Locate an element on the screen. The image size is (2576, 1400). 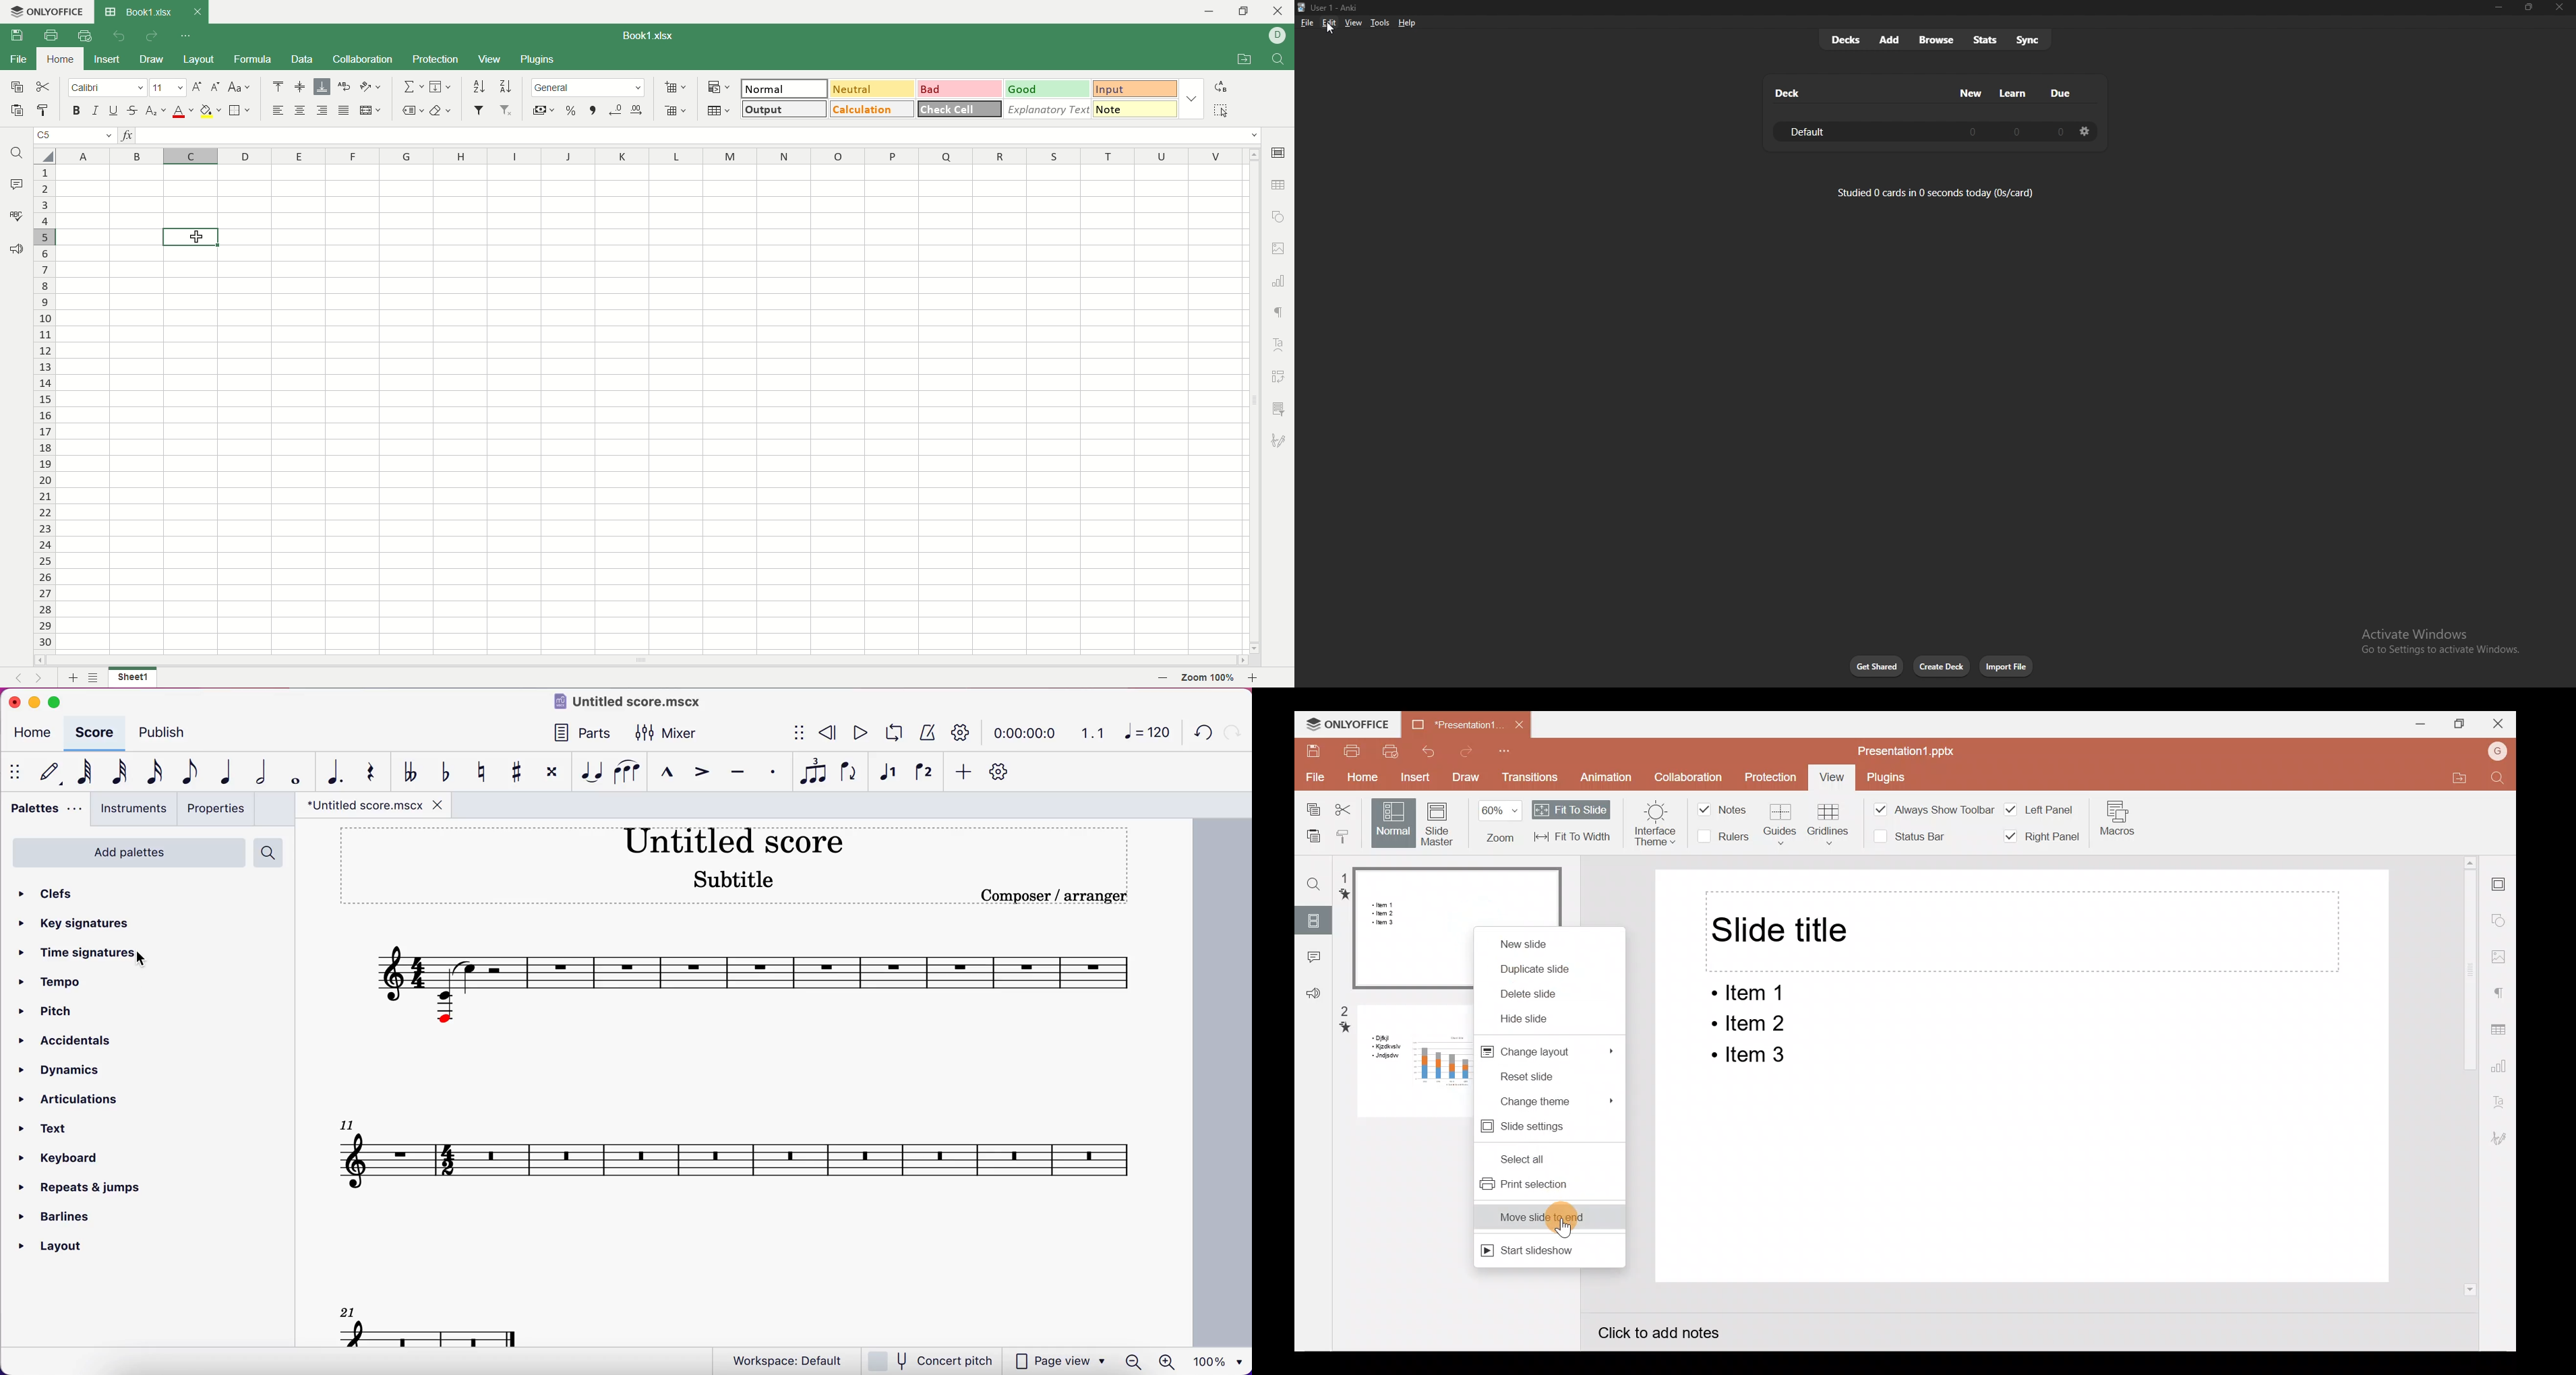
close is located at coordinates (1279, 13).